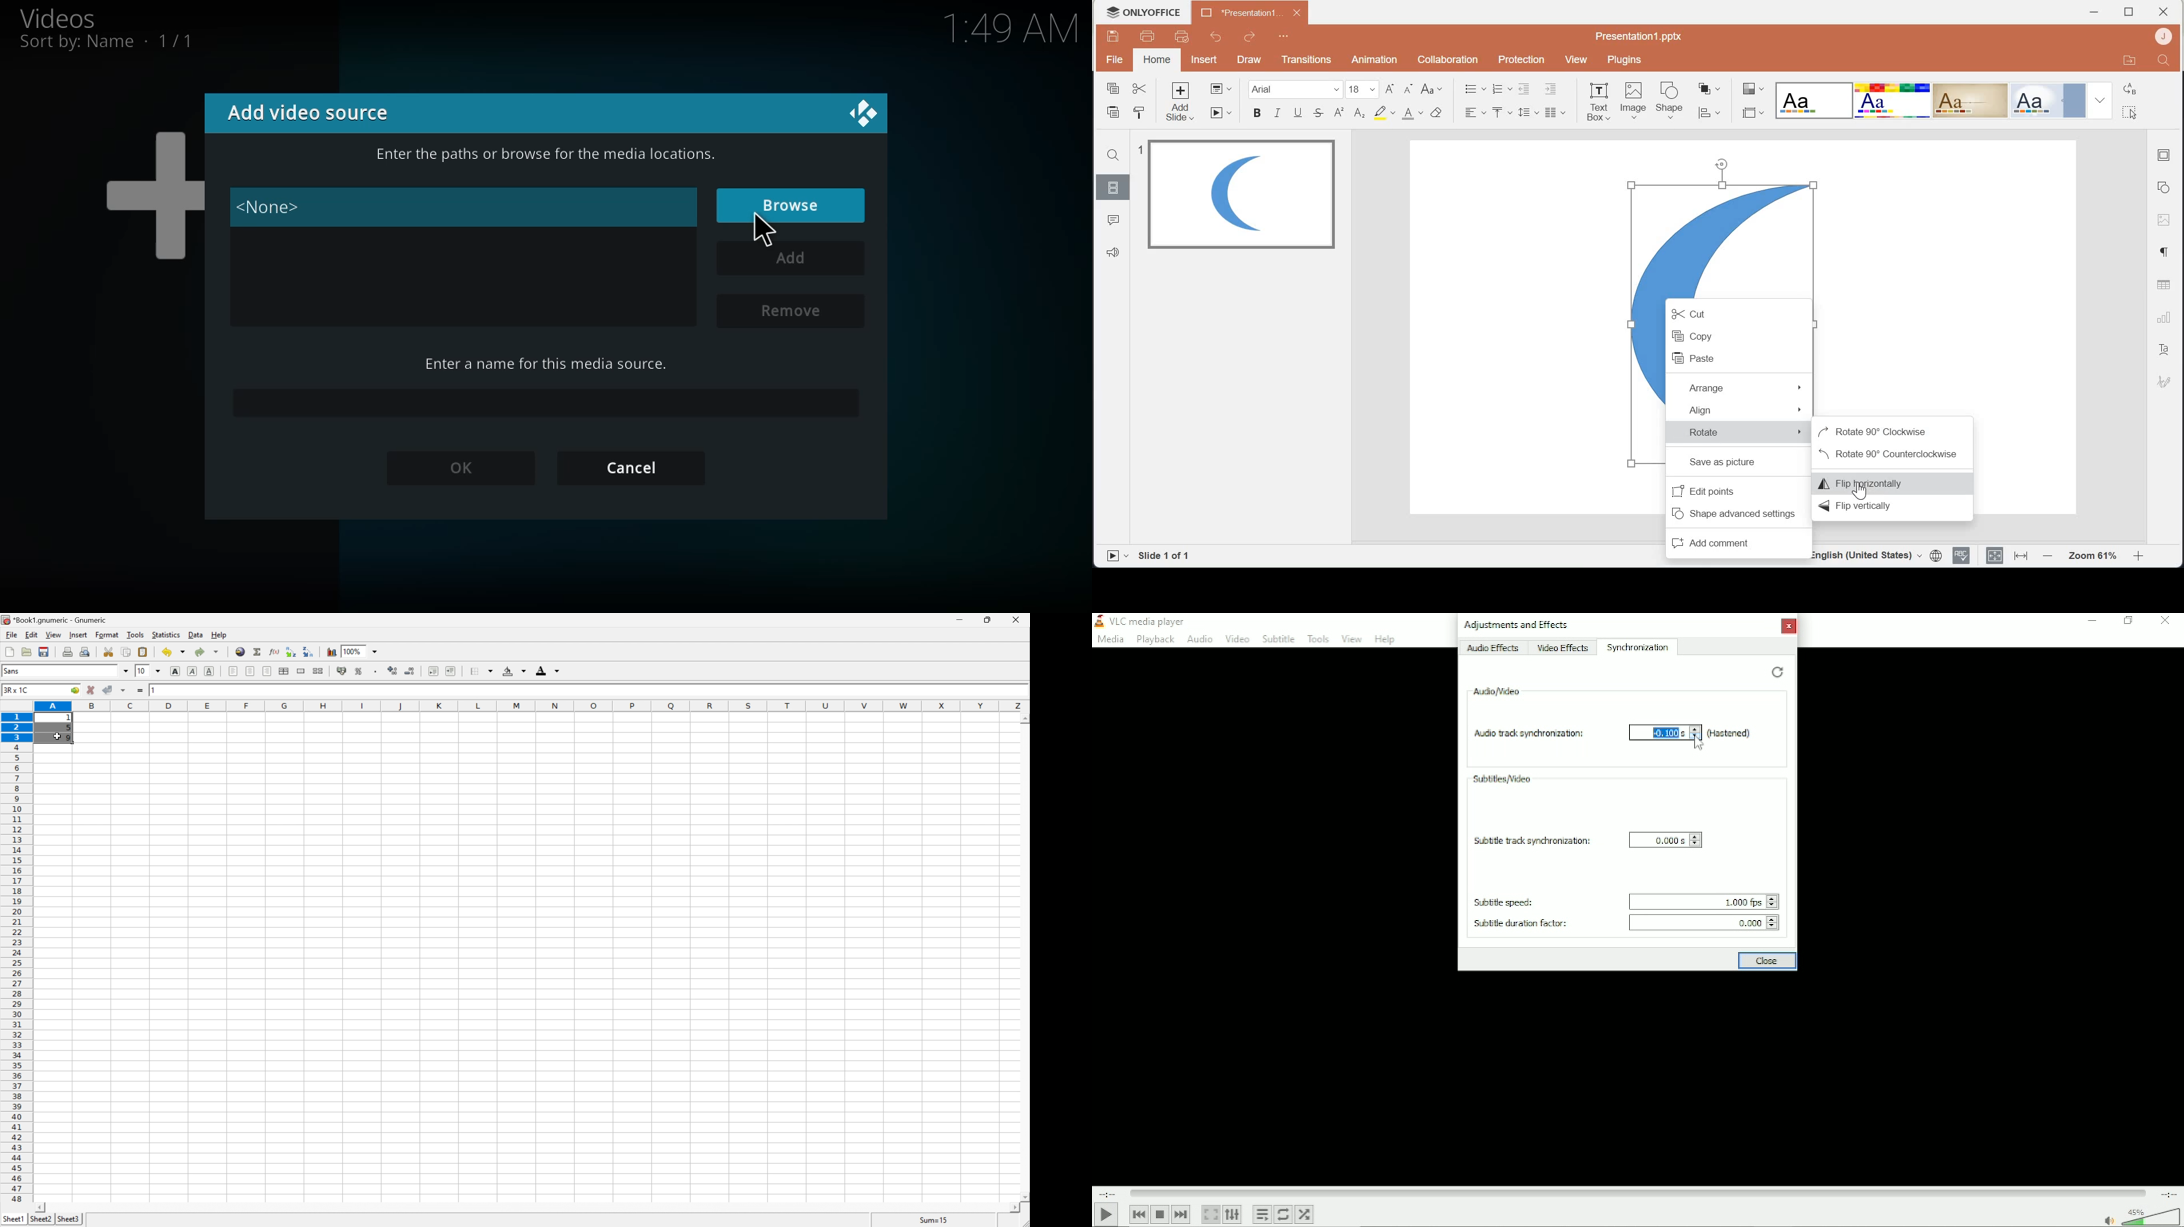  I want to click on Restore, so click(1777, 672).